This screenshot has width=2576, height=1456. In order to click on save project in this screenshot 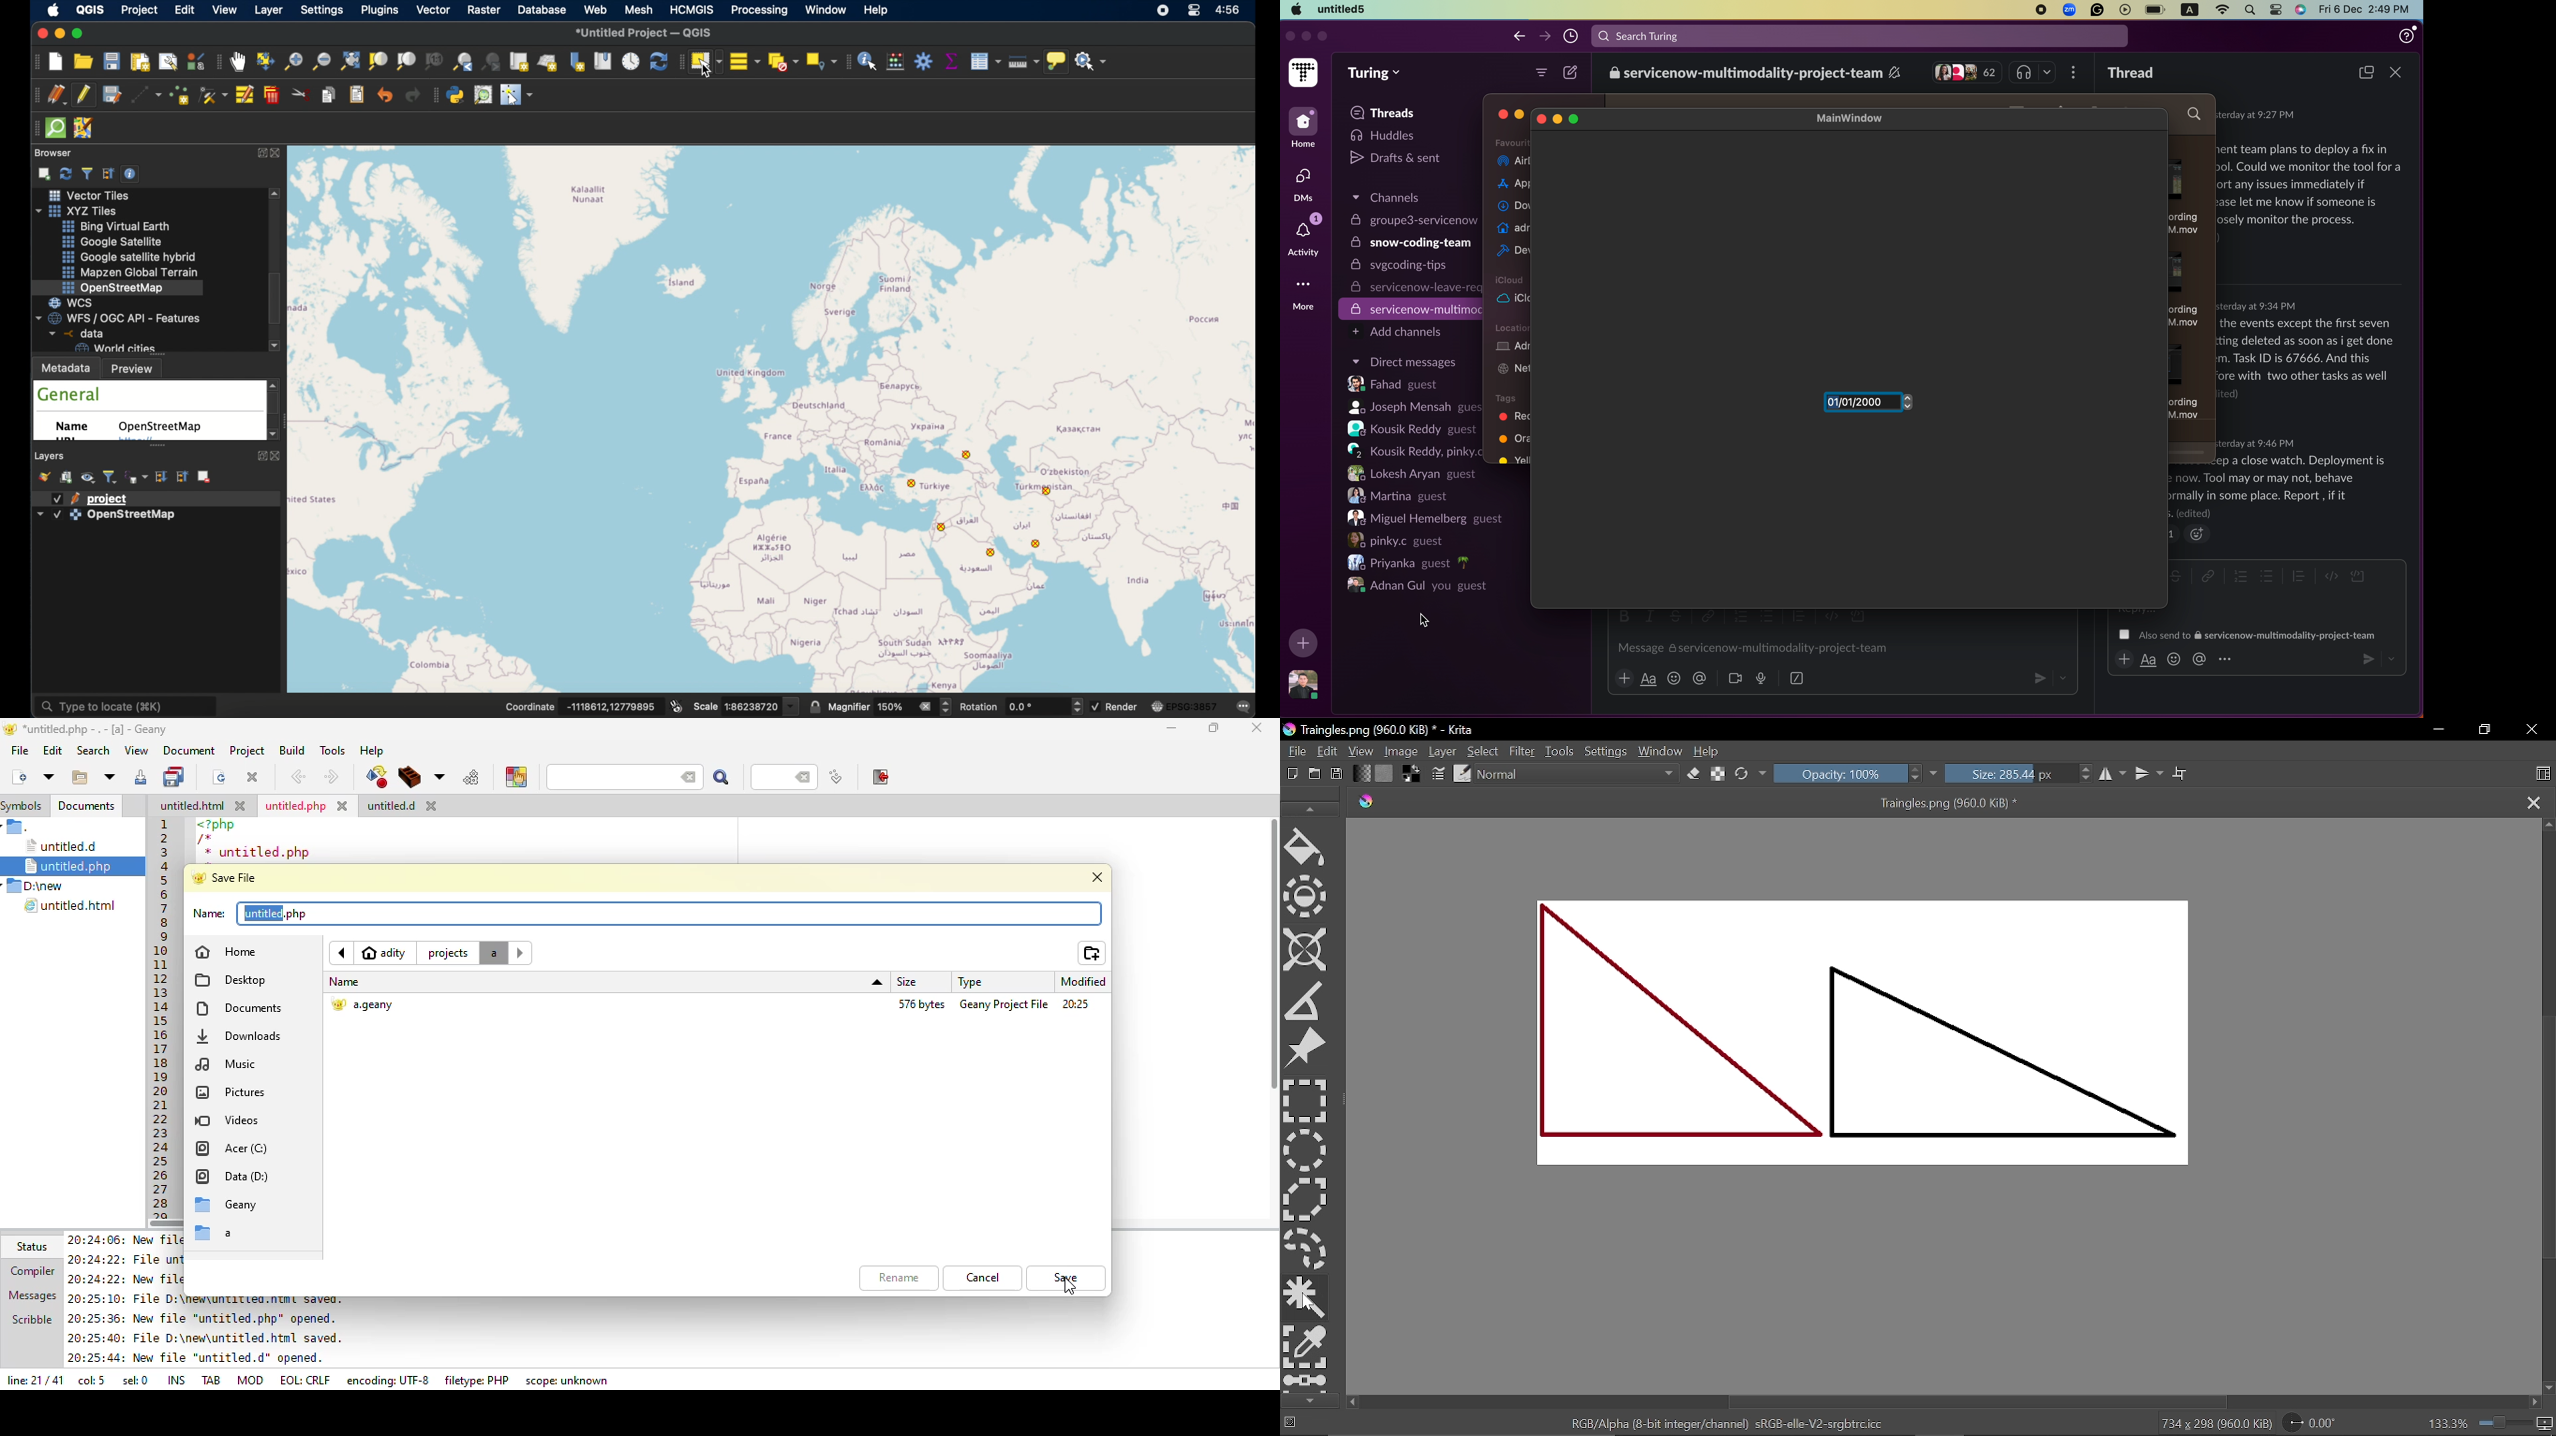, I will do `click(111, 95)`.